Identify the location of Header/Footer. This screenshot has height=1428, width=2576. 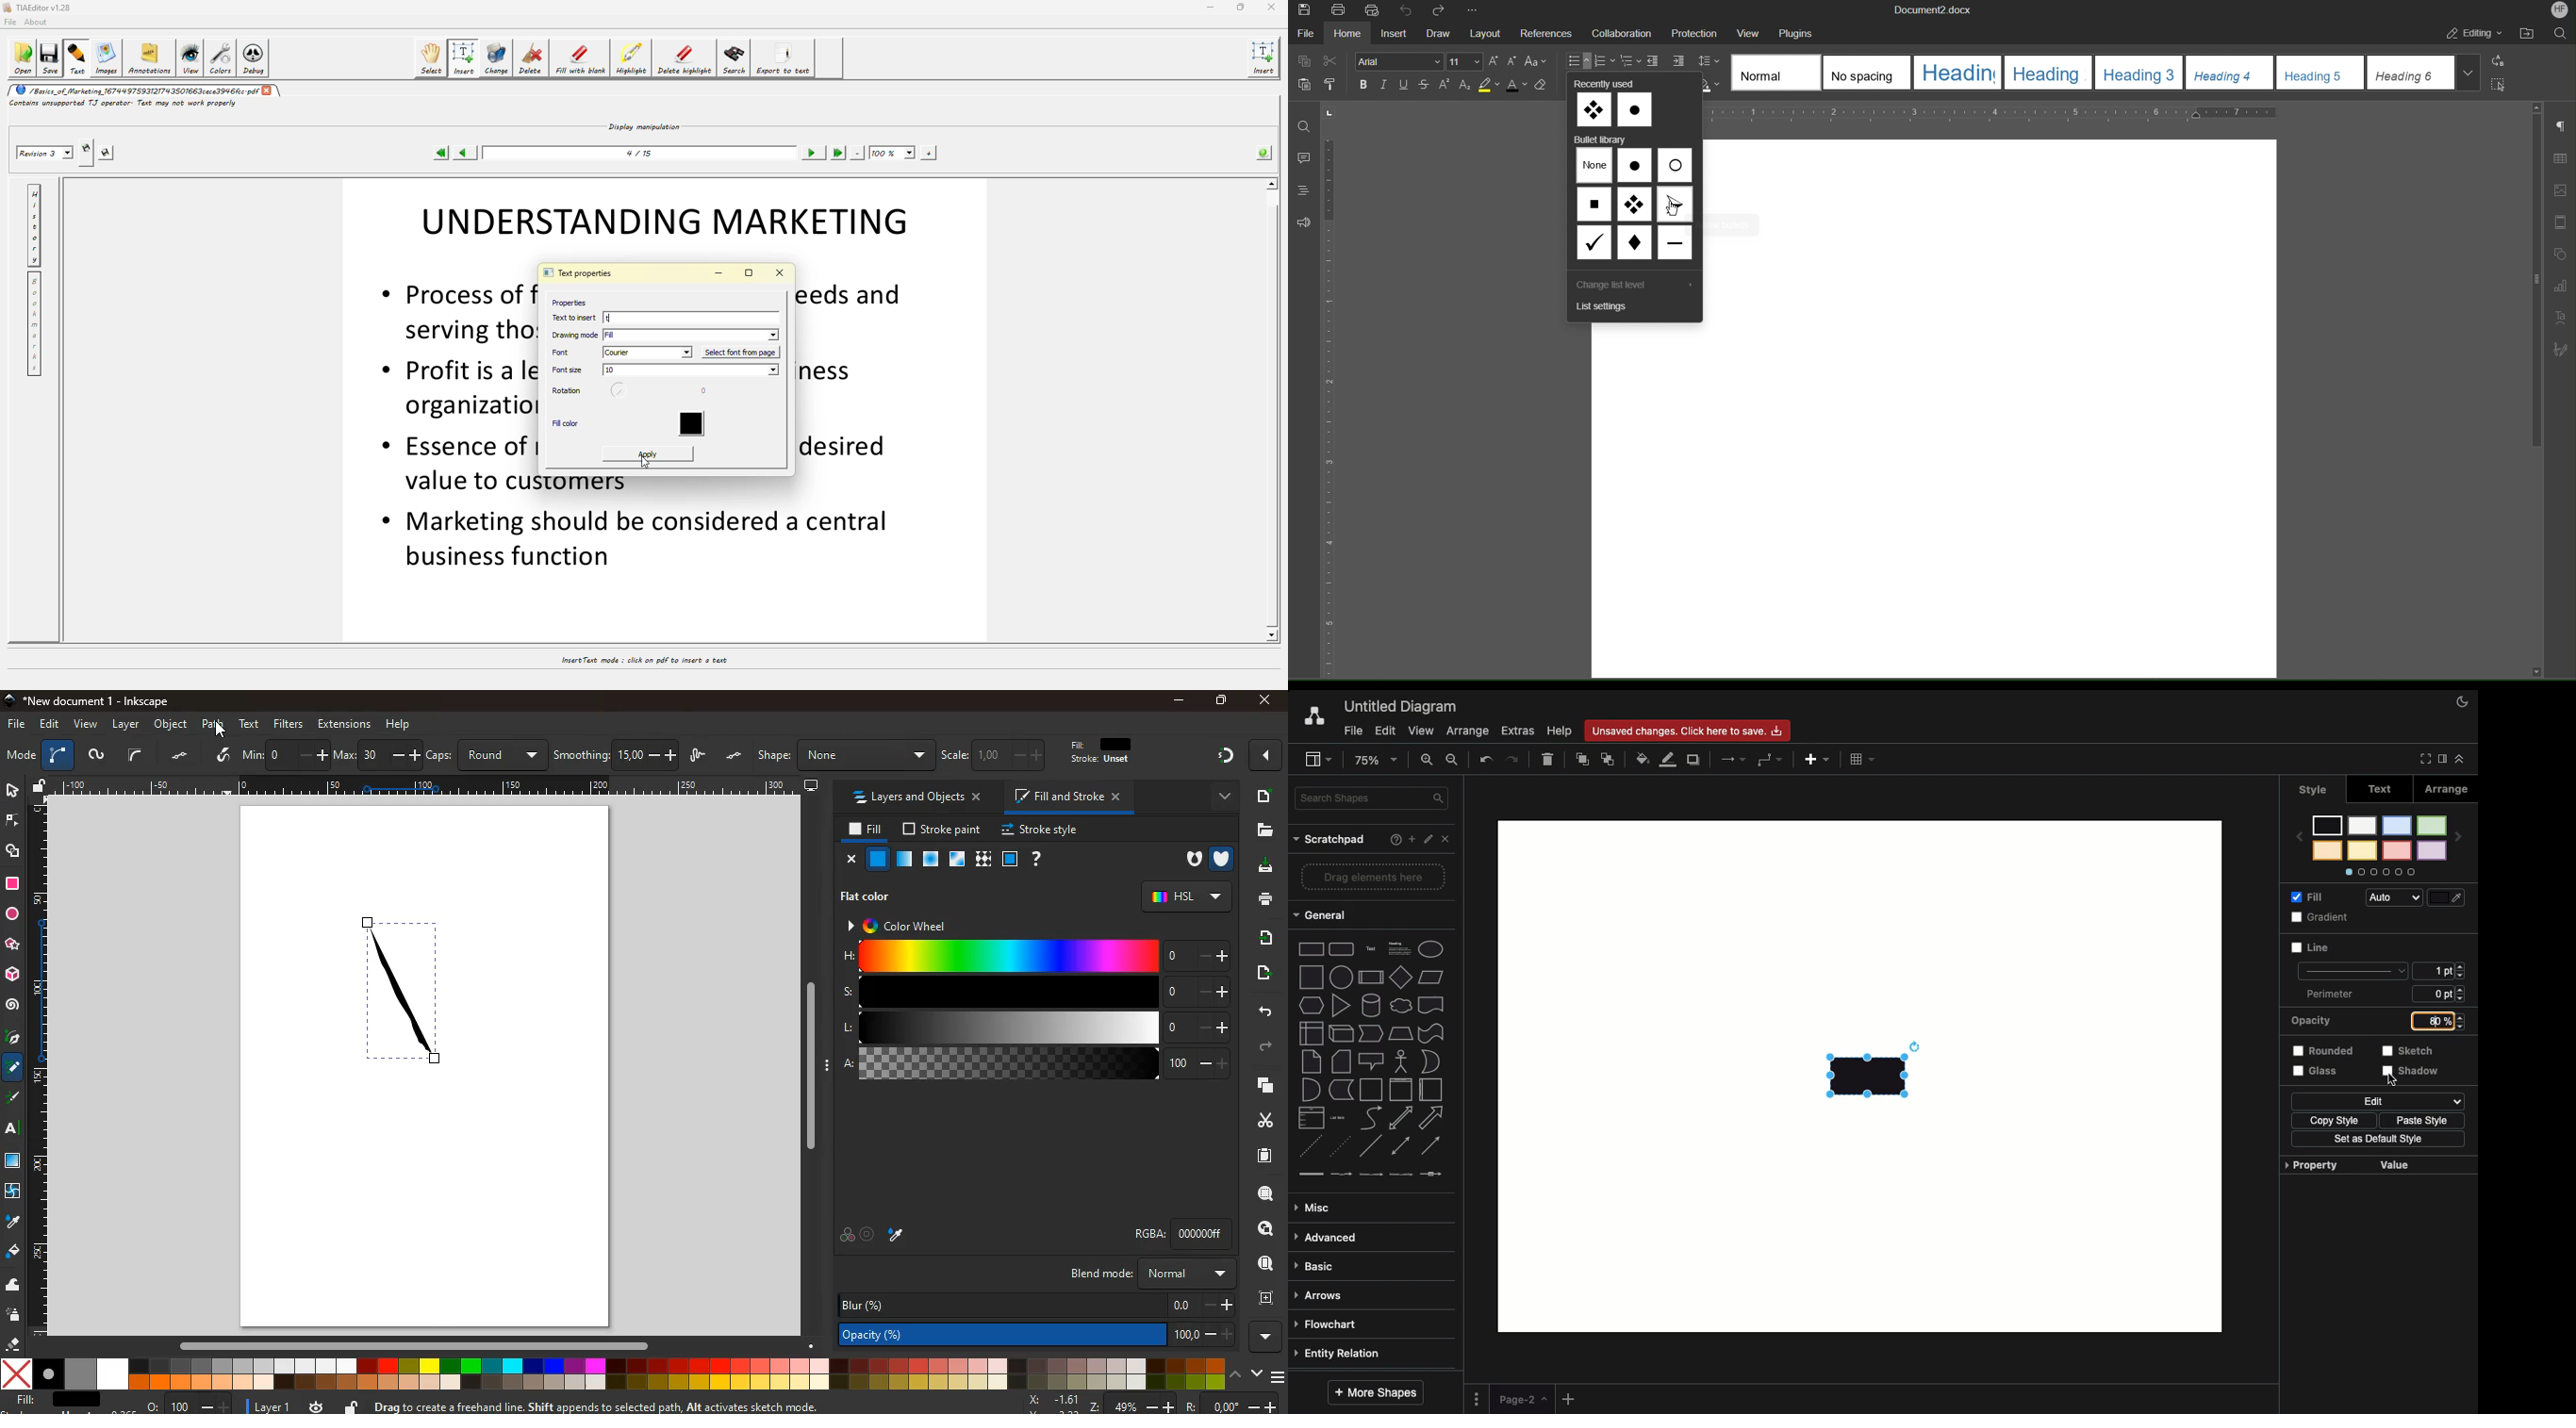
(2556, 222).